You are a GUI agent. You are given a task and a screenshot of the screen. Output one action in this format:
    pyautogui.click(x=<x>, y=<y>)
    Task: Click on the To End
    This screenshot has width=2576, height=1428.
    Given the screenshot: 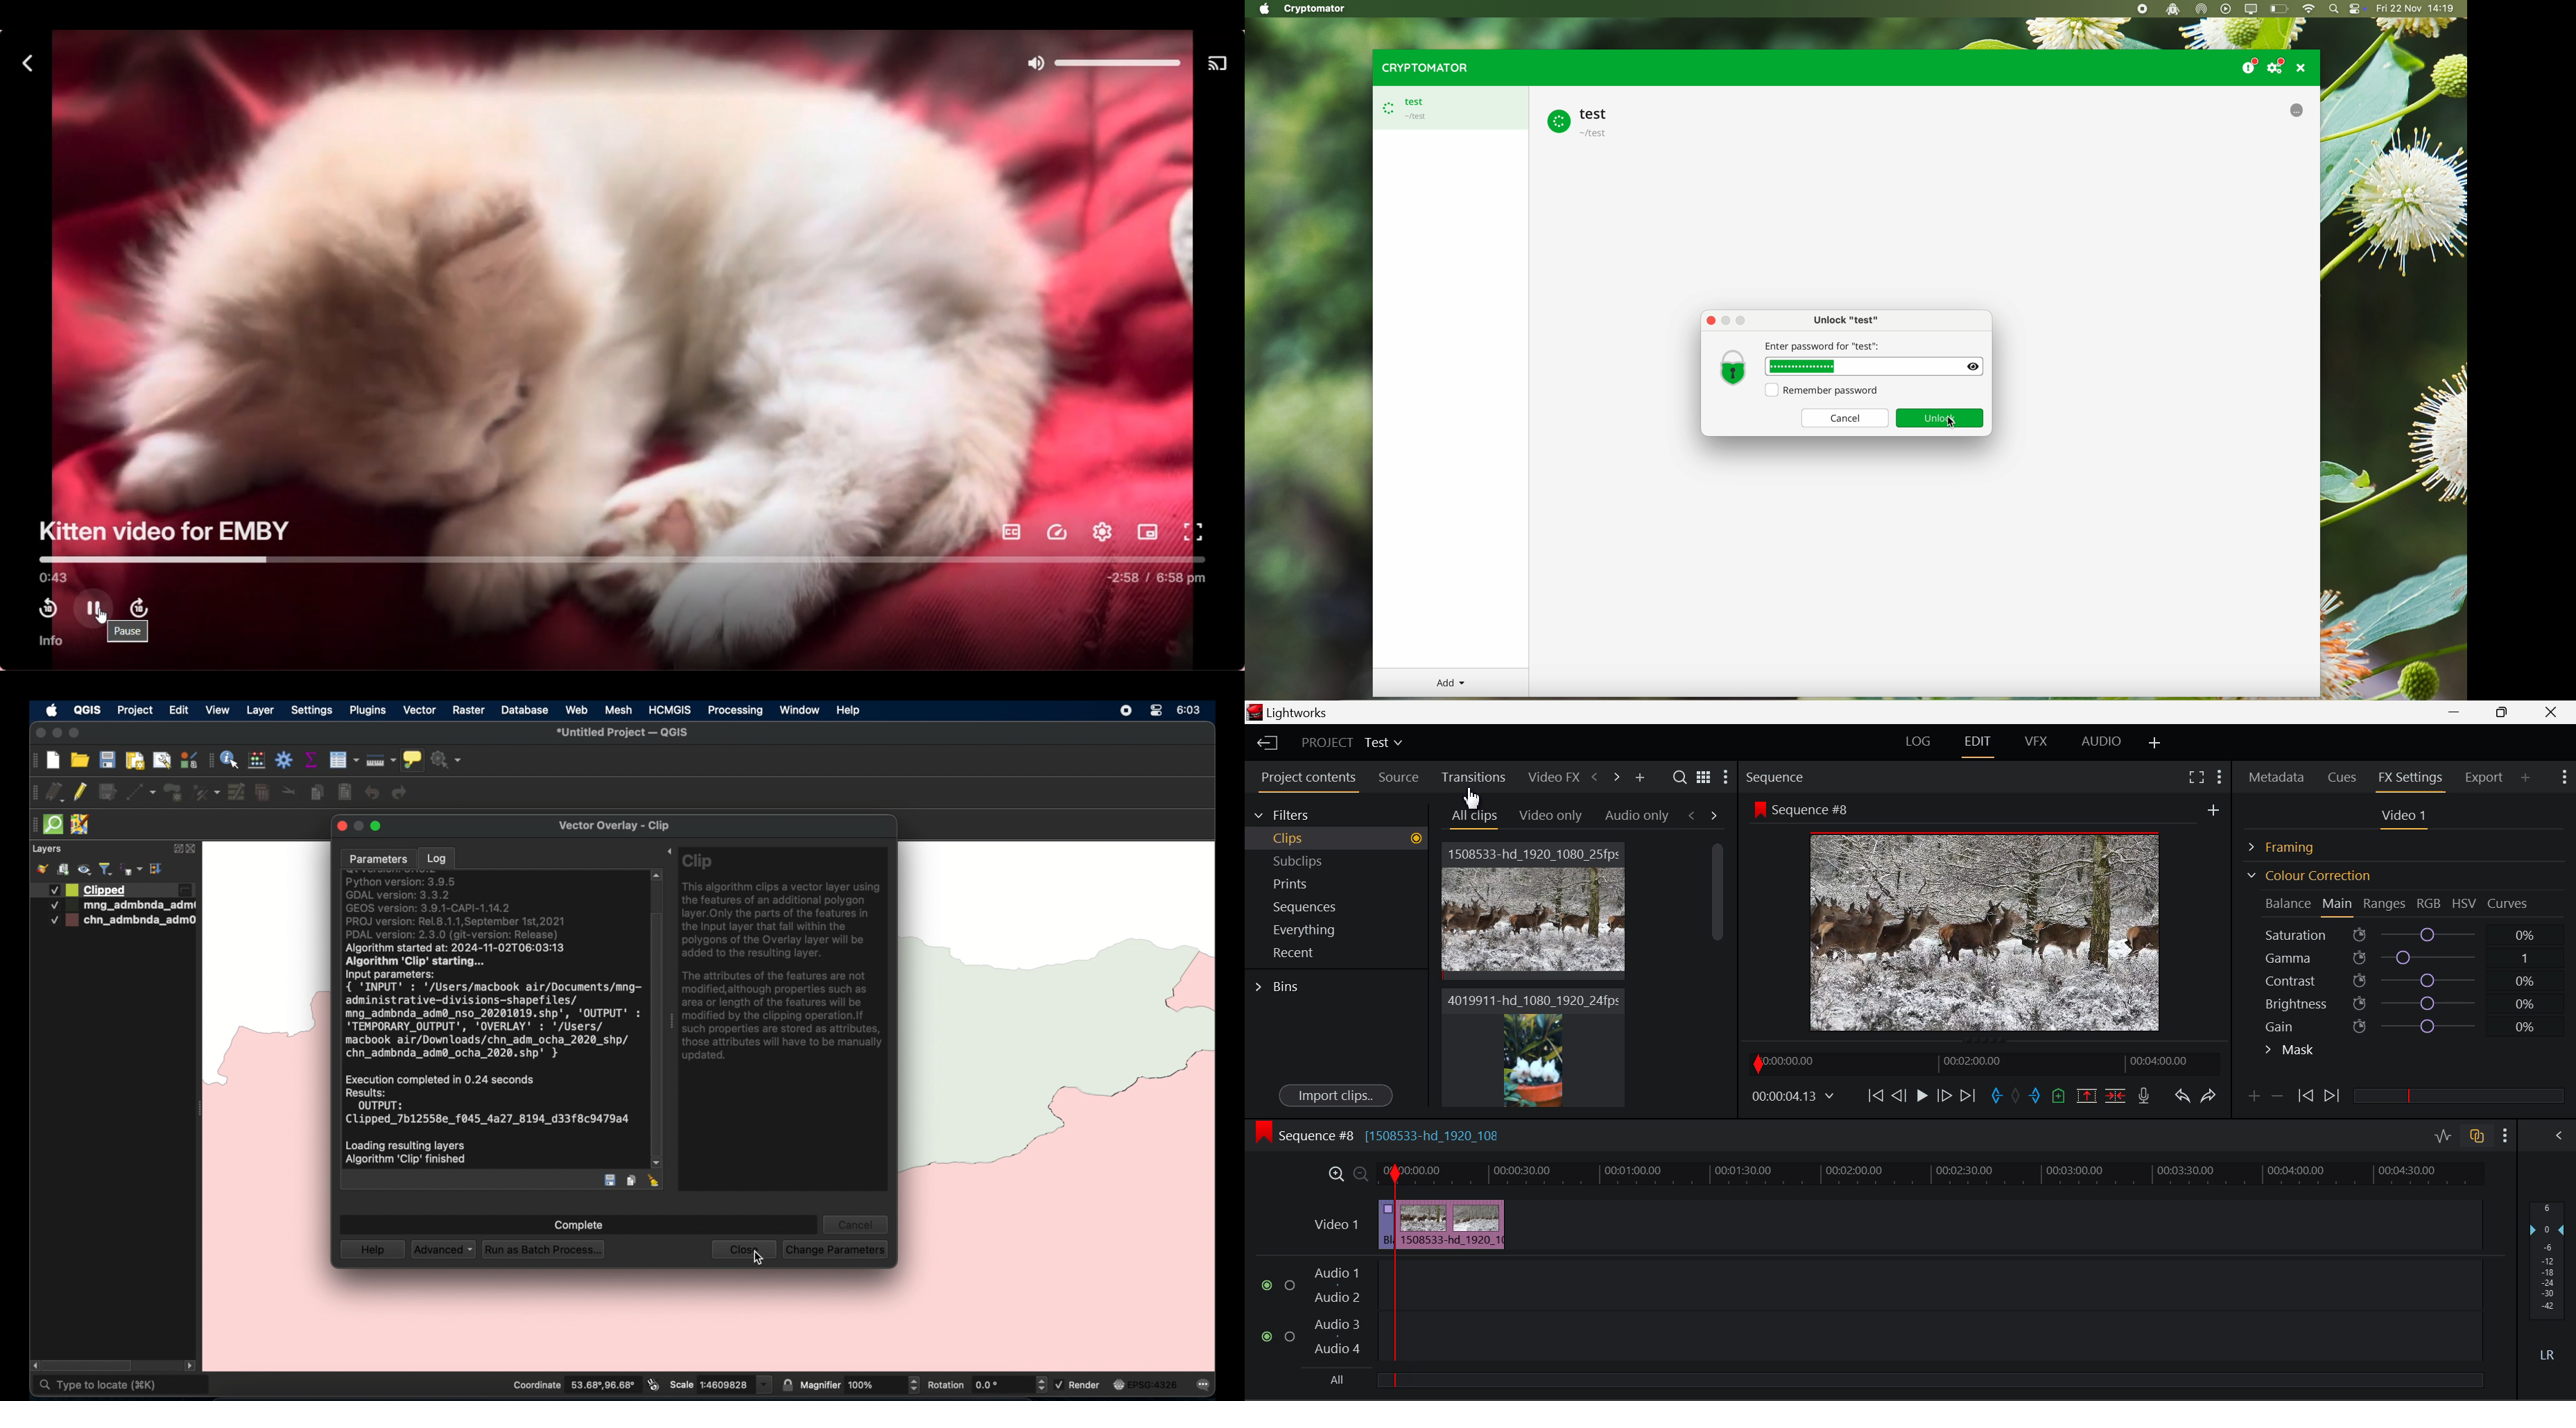 What is the action you would take?
    pyautogui.click(x=1968, y=1096)
    